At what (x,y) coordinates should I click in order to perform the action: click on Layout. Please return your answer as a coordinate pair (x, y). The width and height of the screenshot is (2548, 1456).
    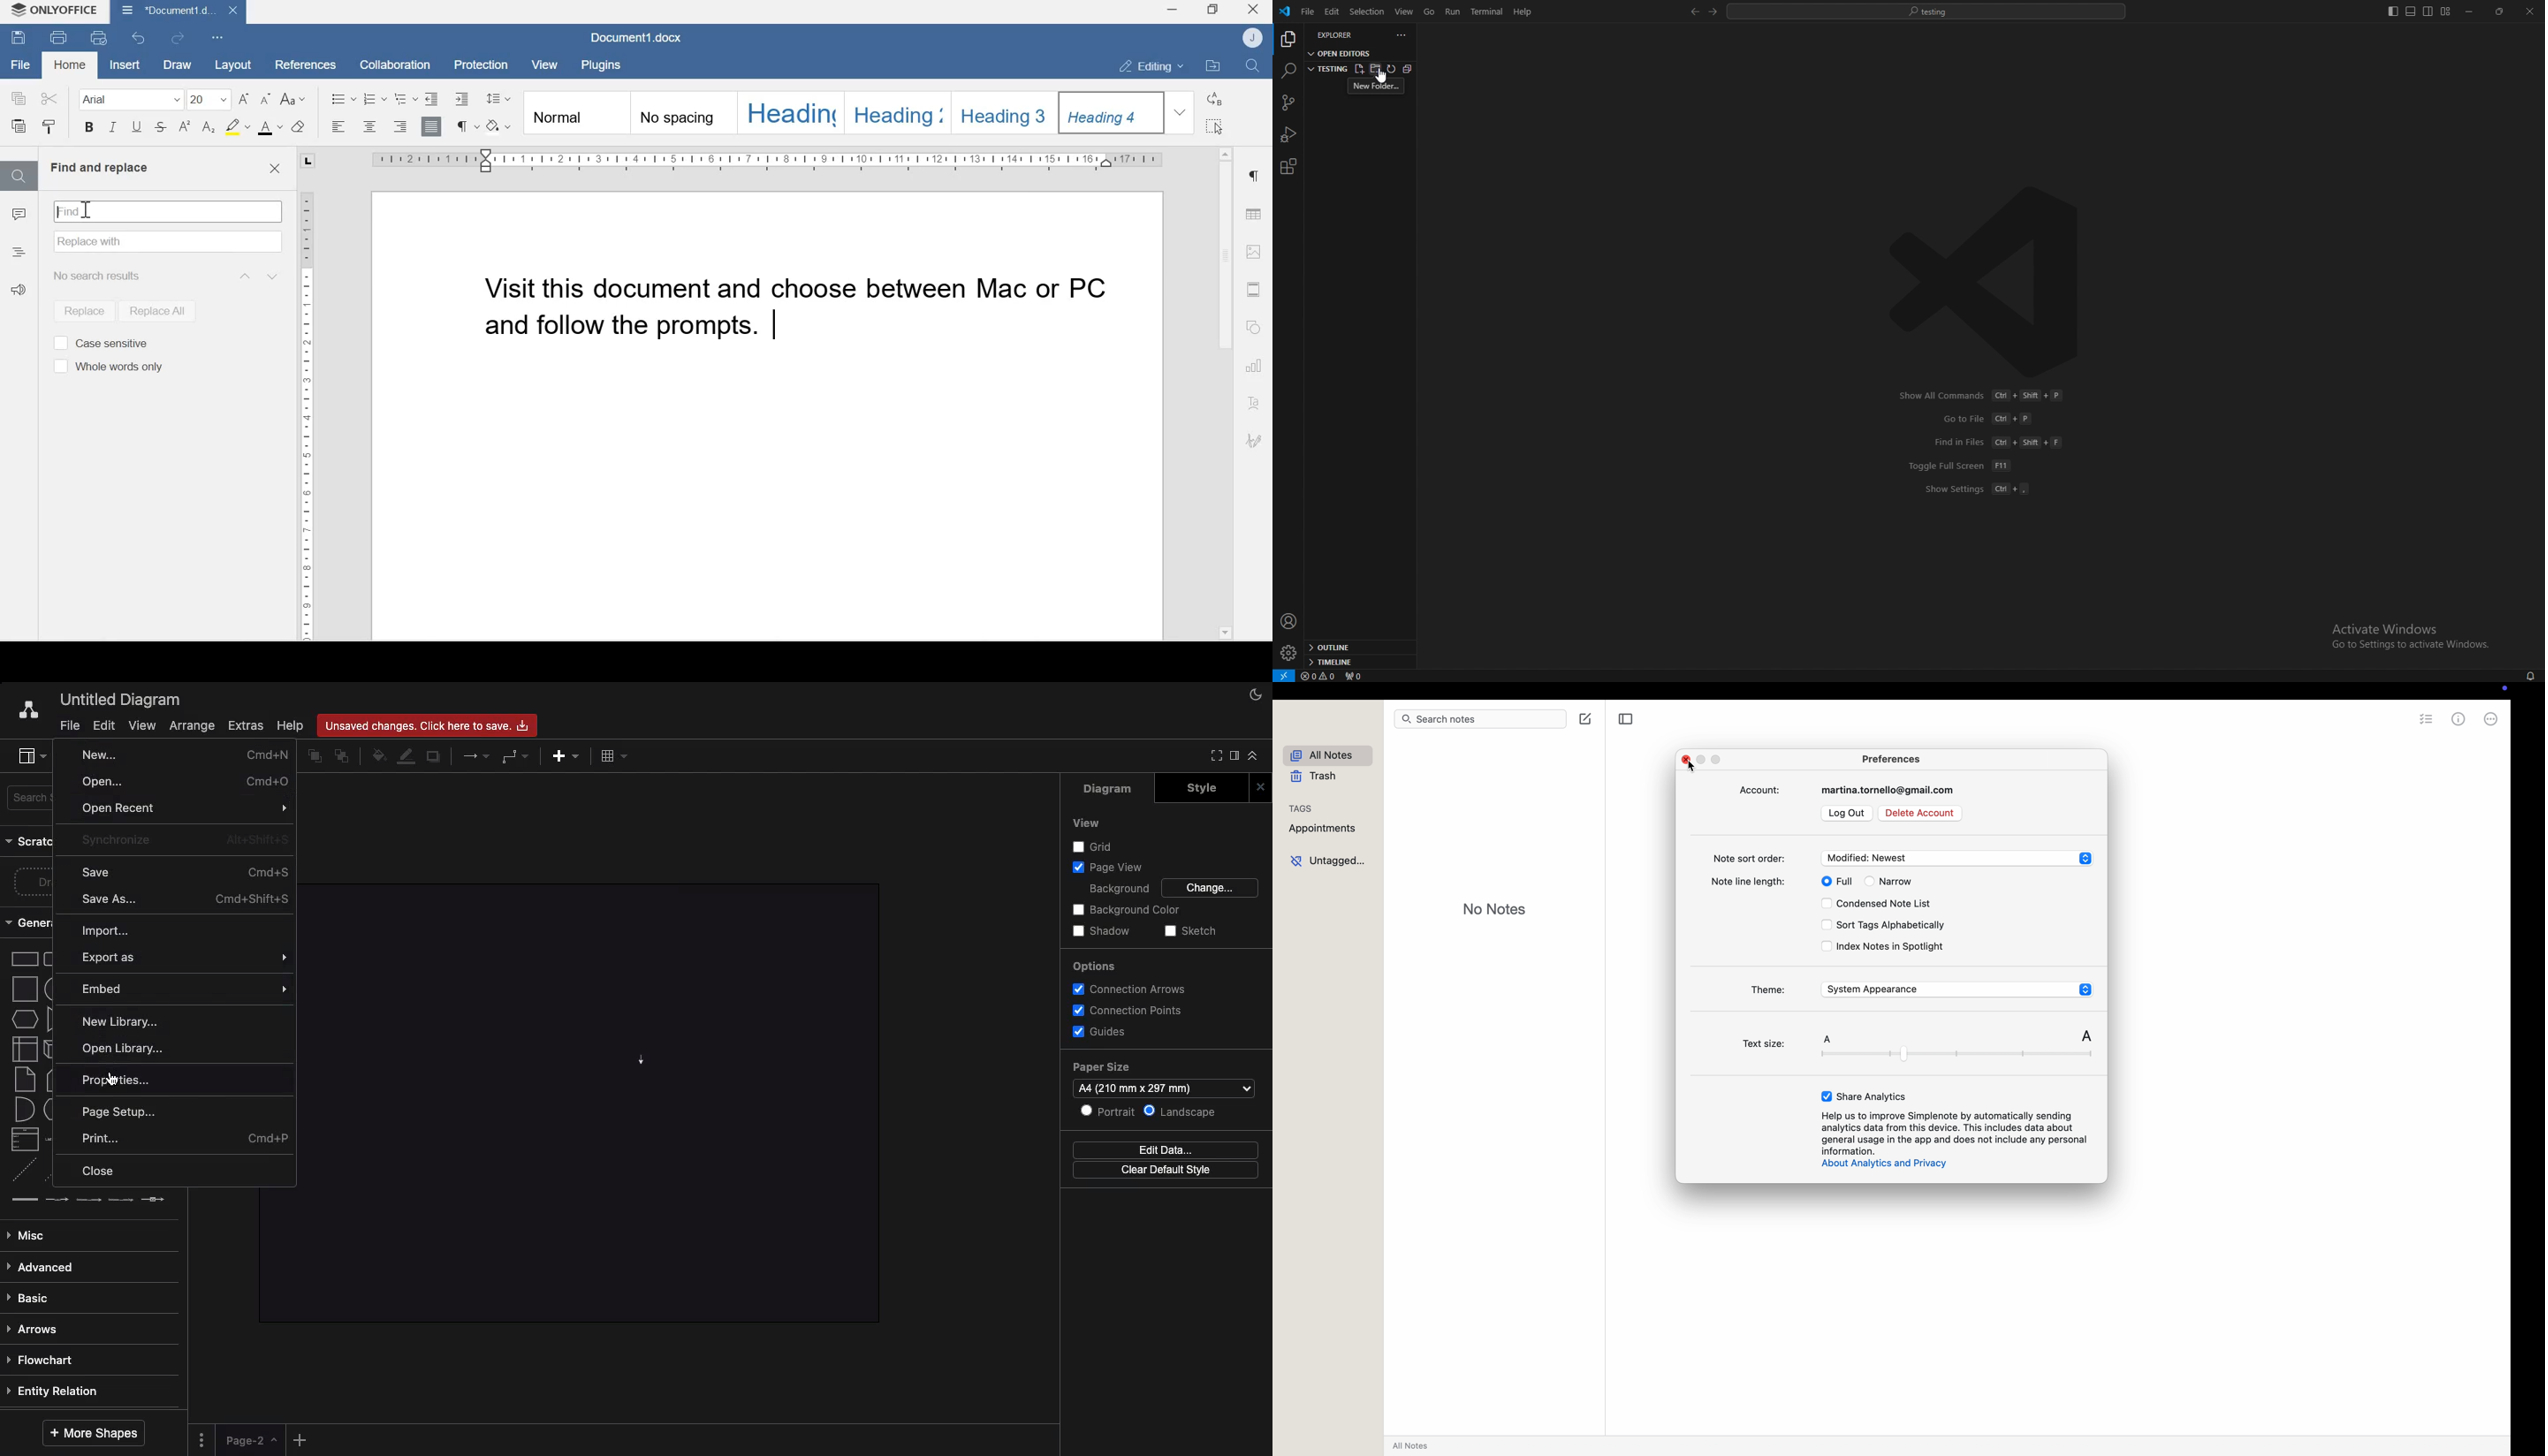
    Looking at the image, I should click on (232, 64).